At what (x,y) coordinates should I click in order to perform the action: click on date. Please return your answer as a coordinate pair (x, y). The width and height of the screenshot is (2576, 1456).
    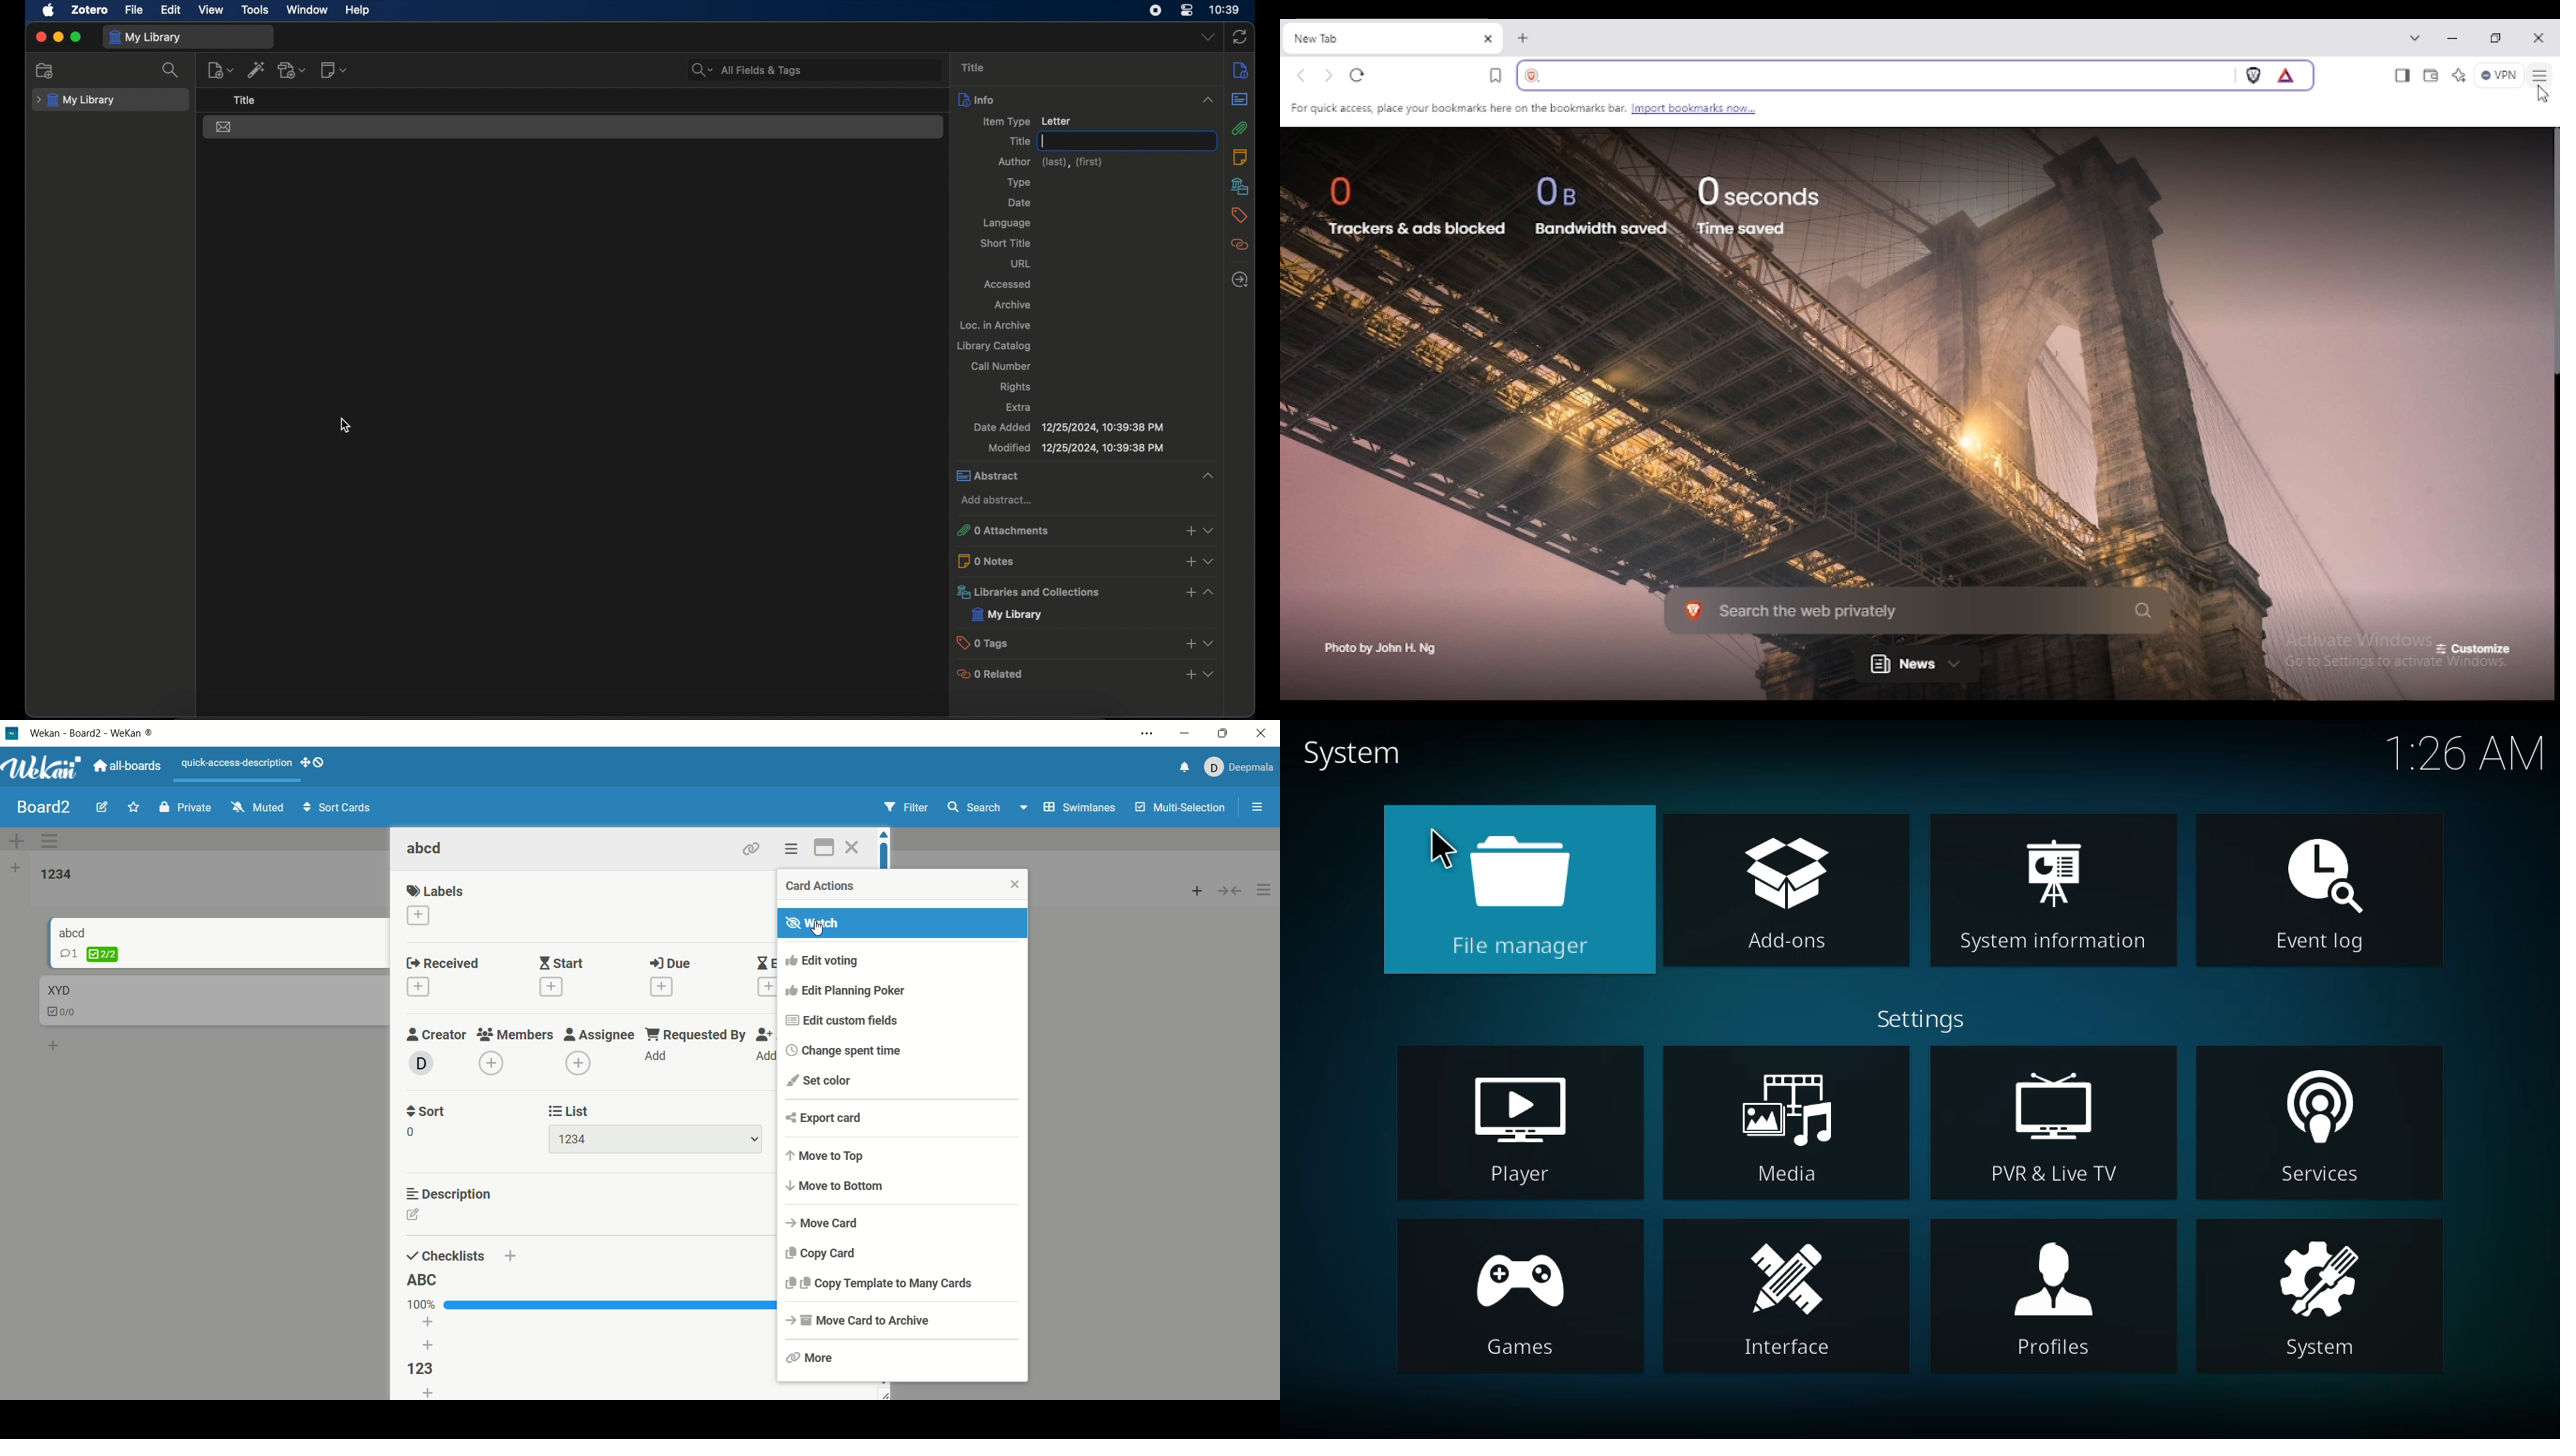
    Looking at the image, I should click on (1020, 203).